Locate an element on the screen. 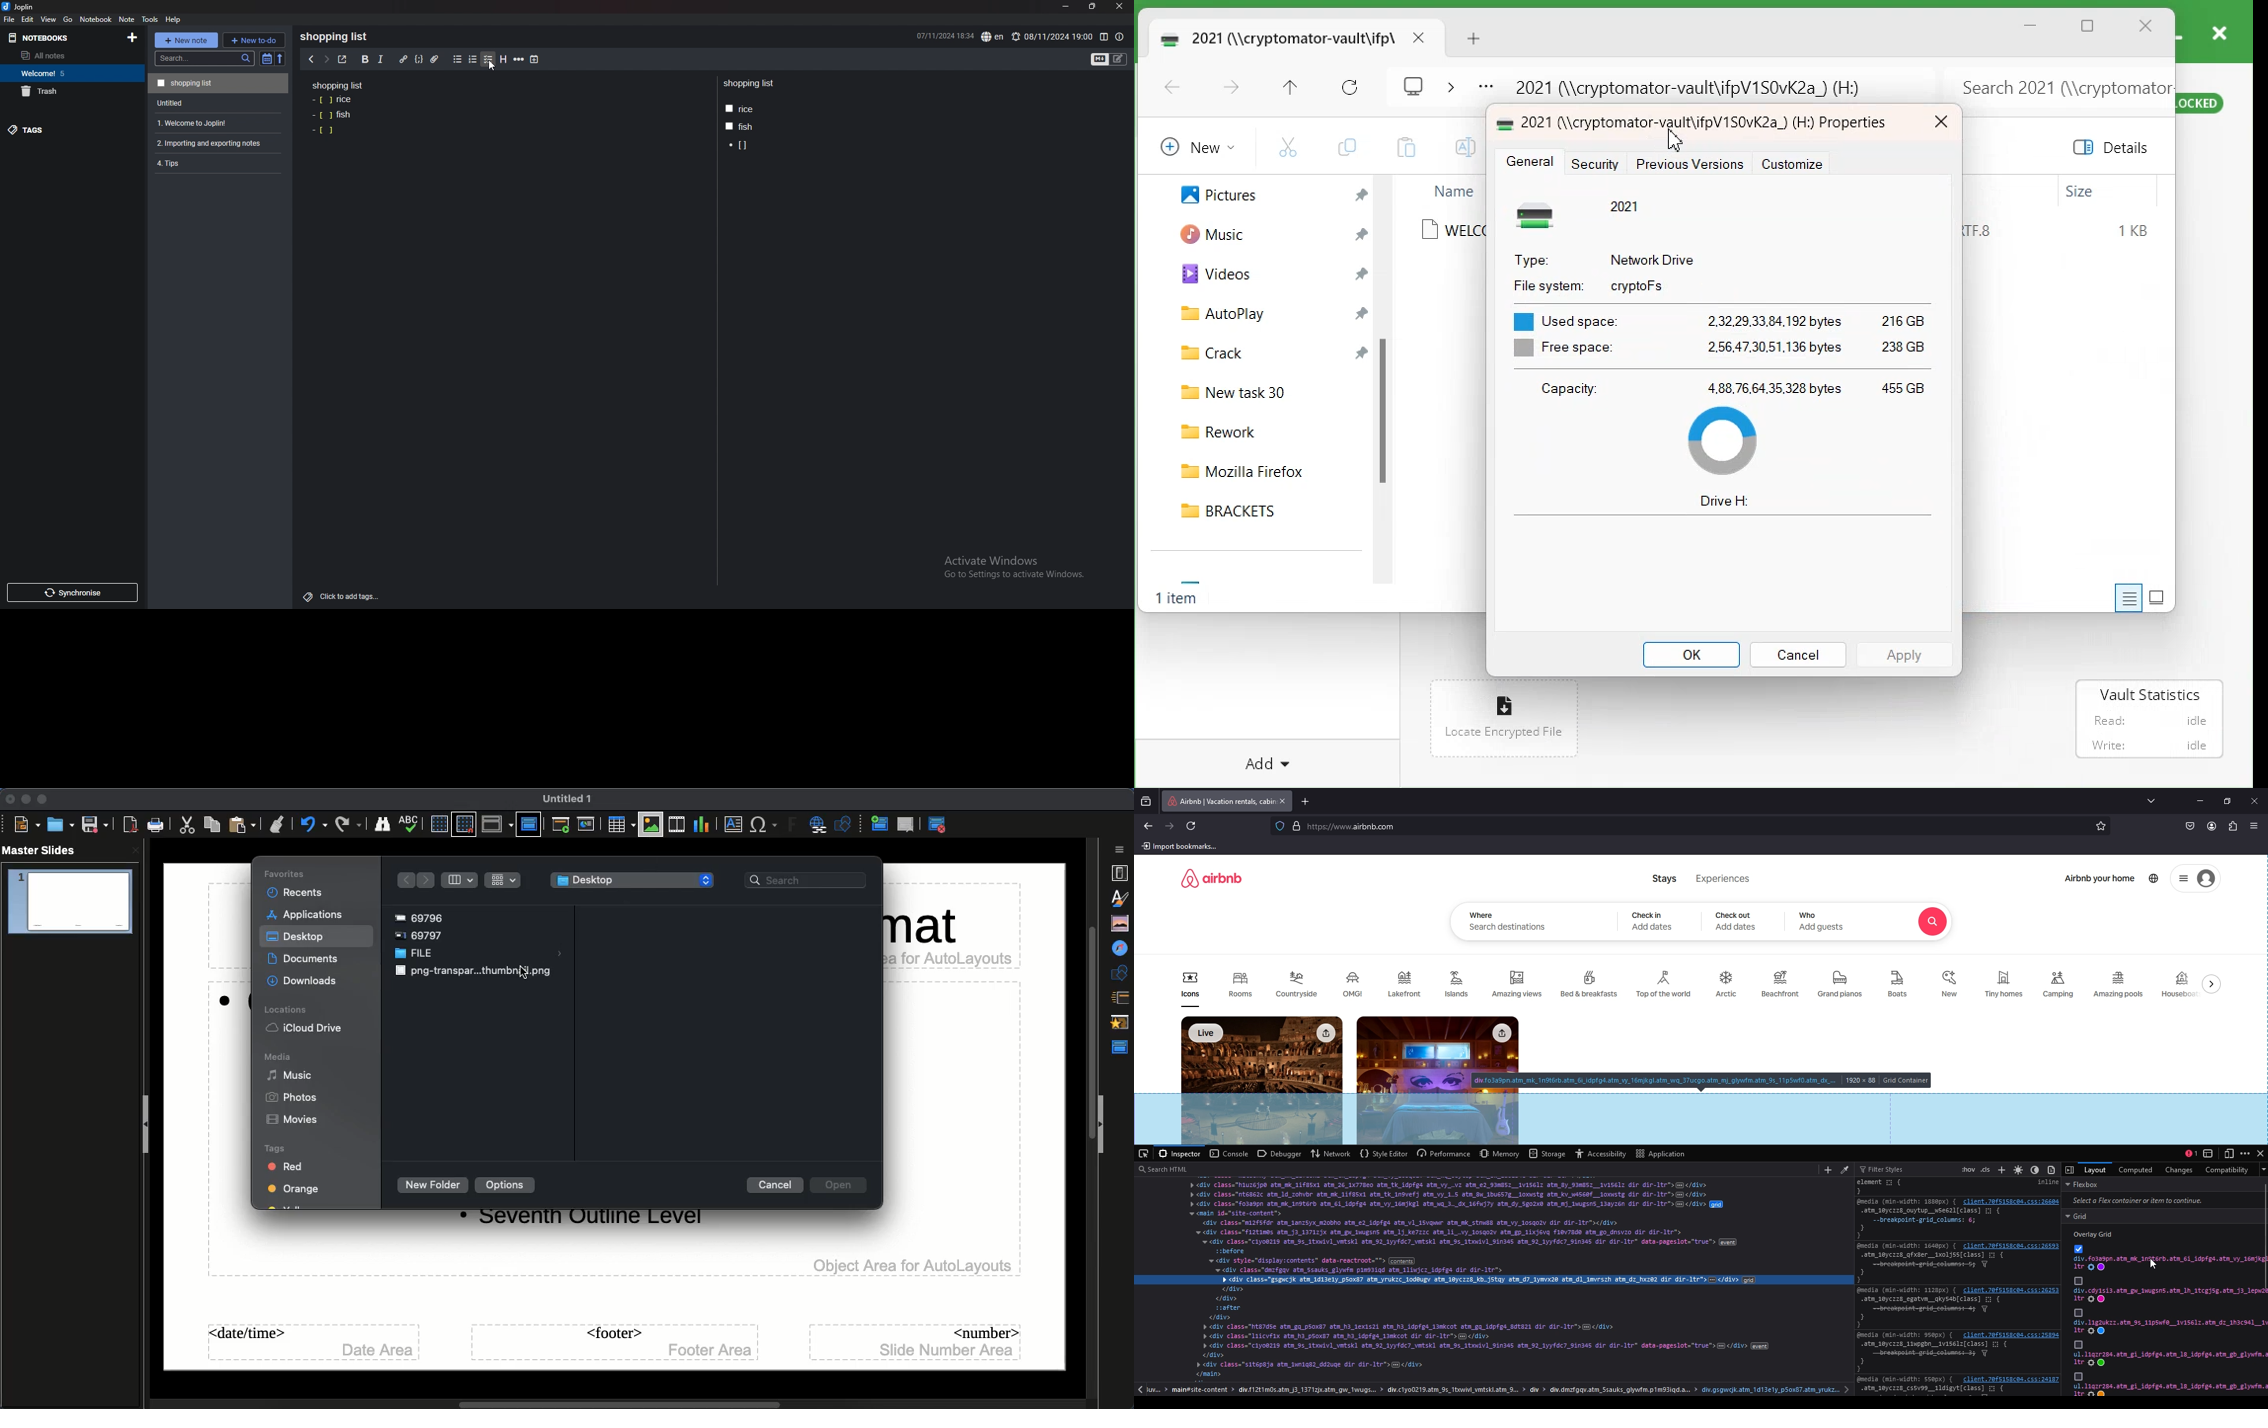 The width and height of the screenshot is (2268, 1428). reverse sort order is located at coordinates (282, 58).